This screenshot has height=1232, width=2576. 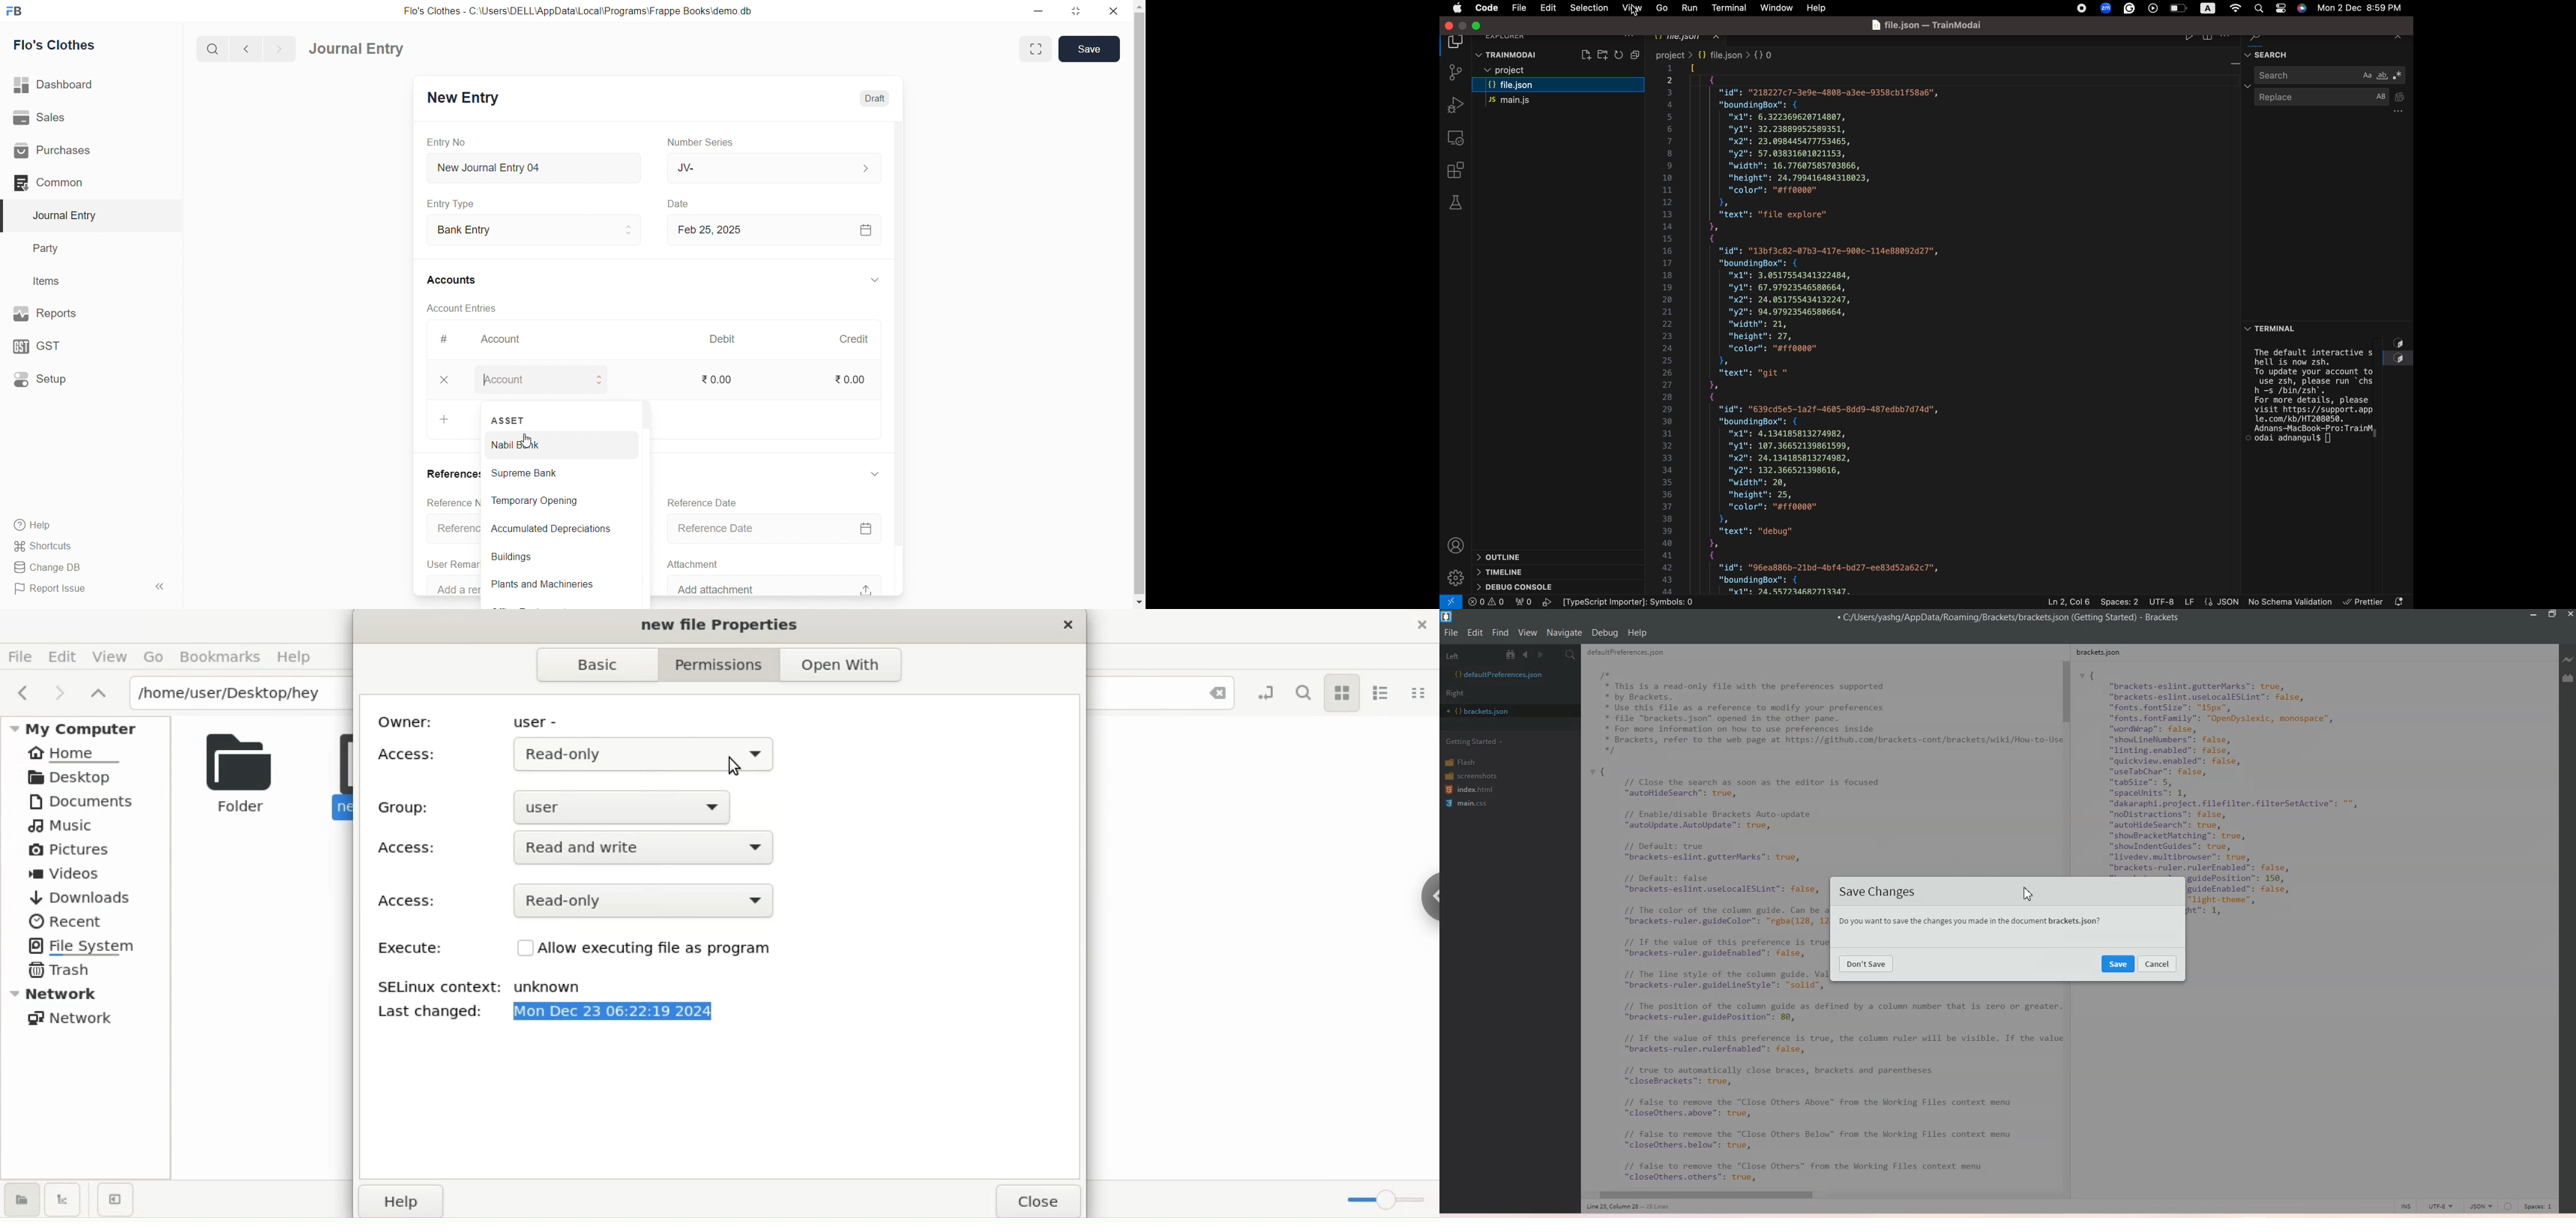 I want to click on brackets.json, so click(x=2104, y=654).